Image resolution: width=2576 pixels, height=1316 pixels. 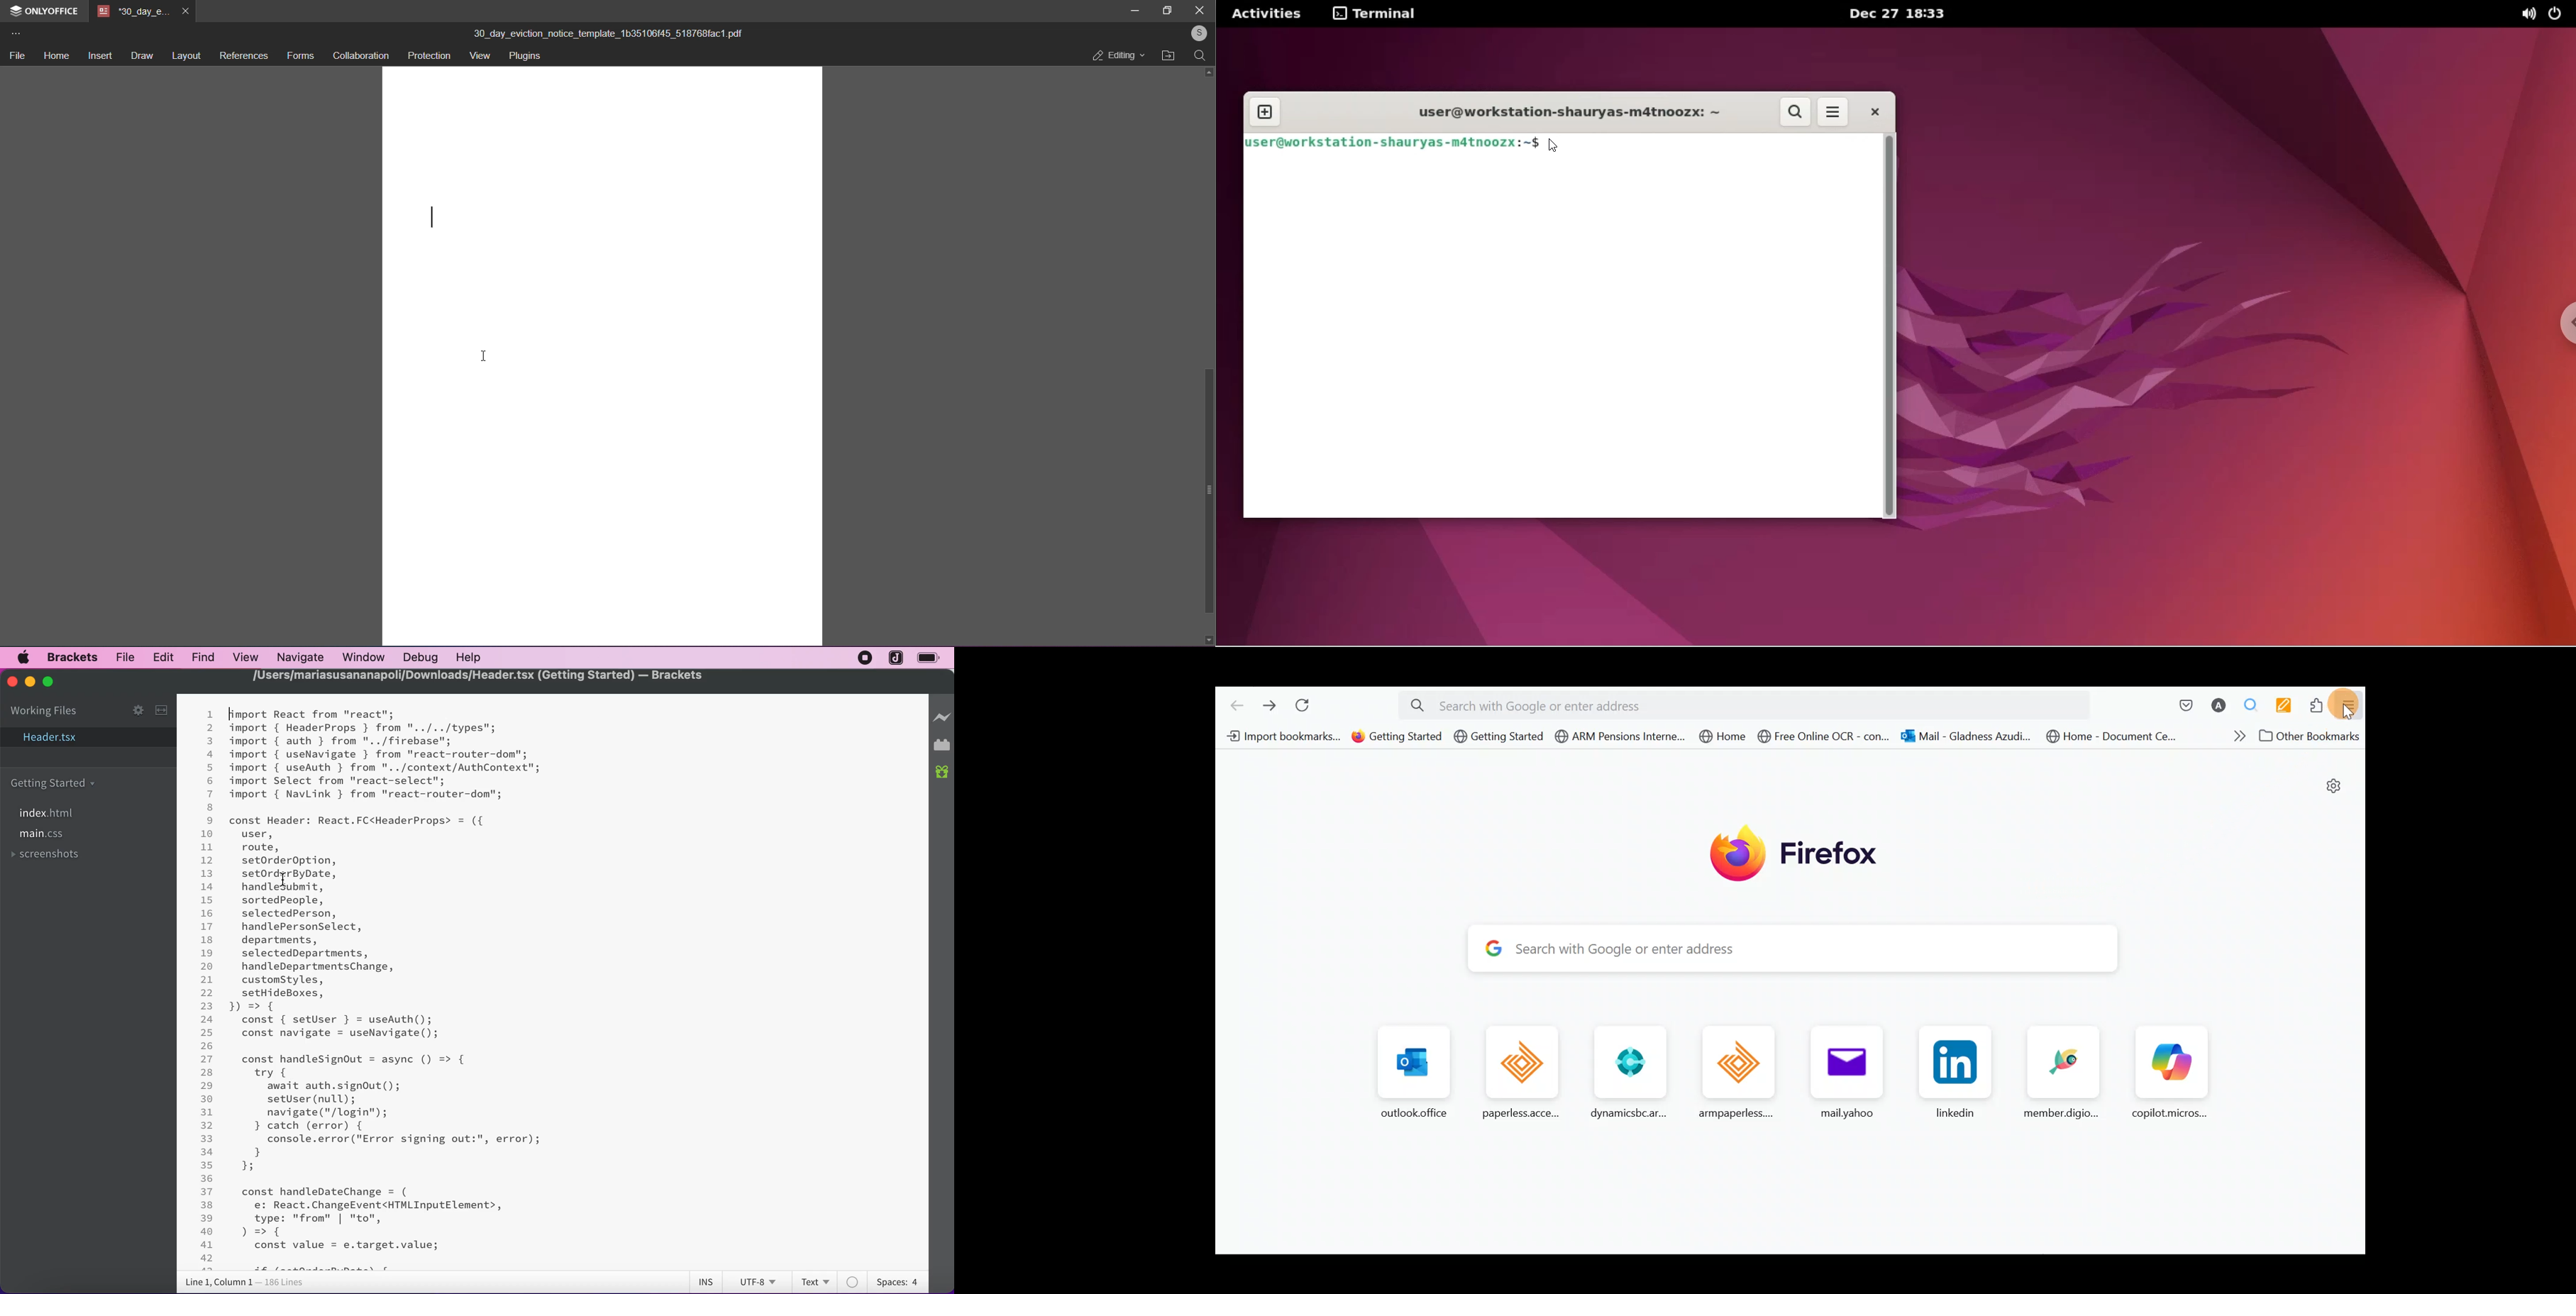 I want to click on Bookmarks, so click(x=1279, y=736).